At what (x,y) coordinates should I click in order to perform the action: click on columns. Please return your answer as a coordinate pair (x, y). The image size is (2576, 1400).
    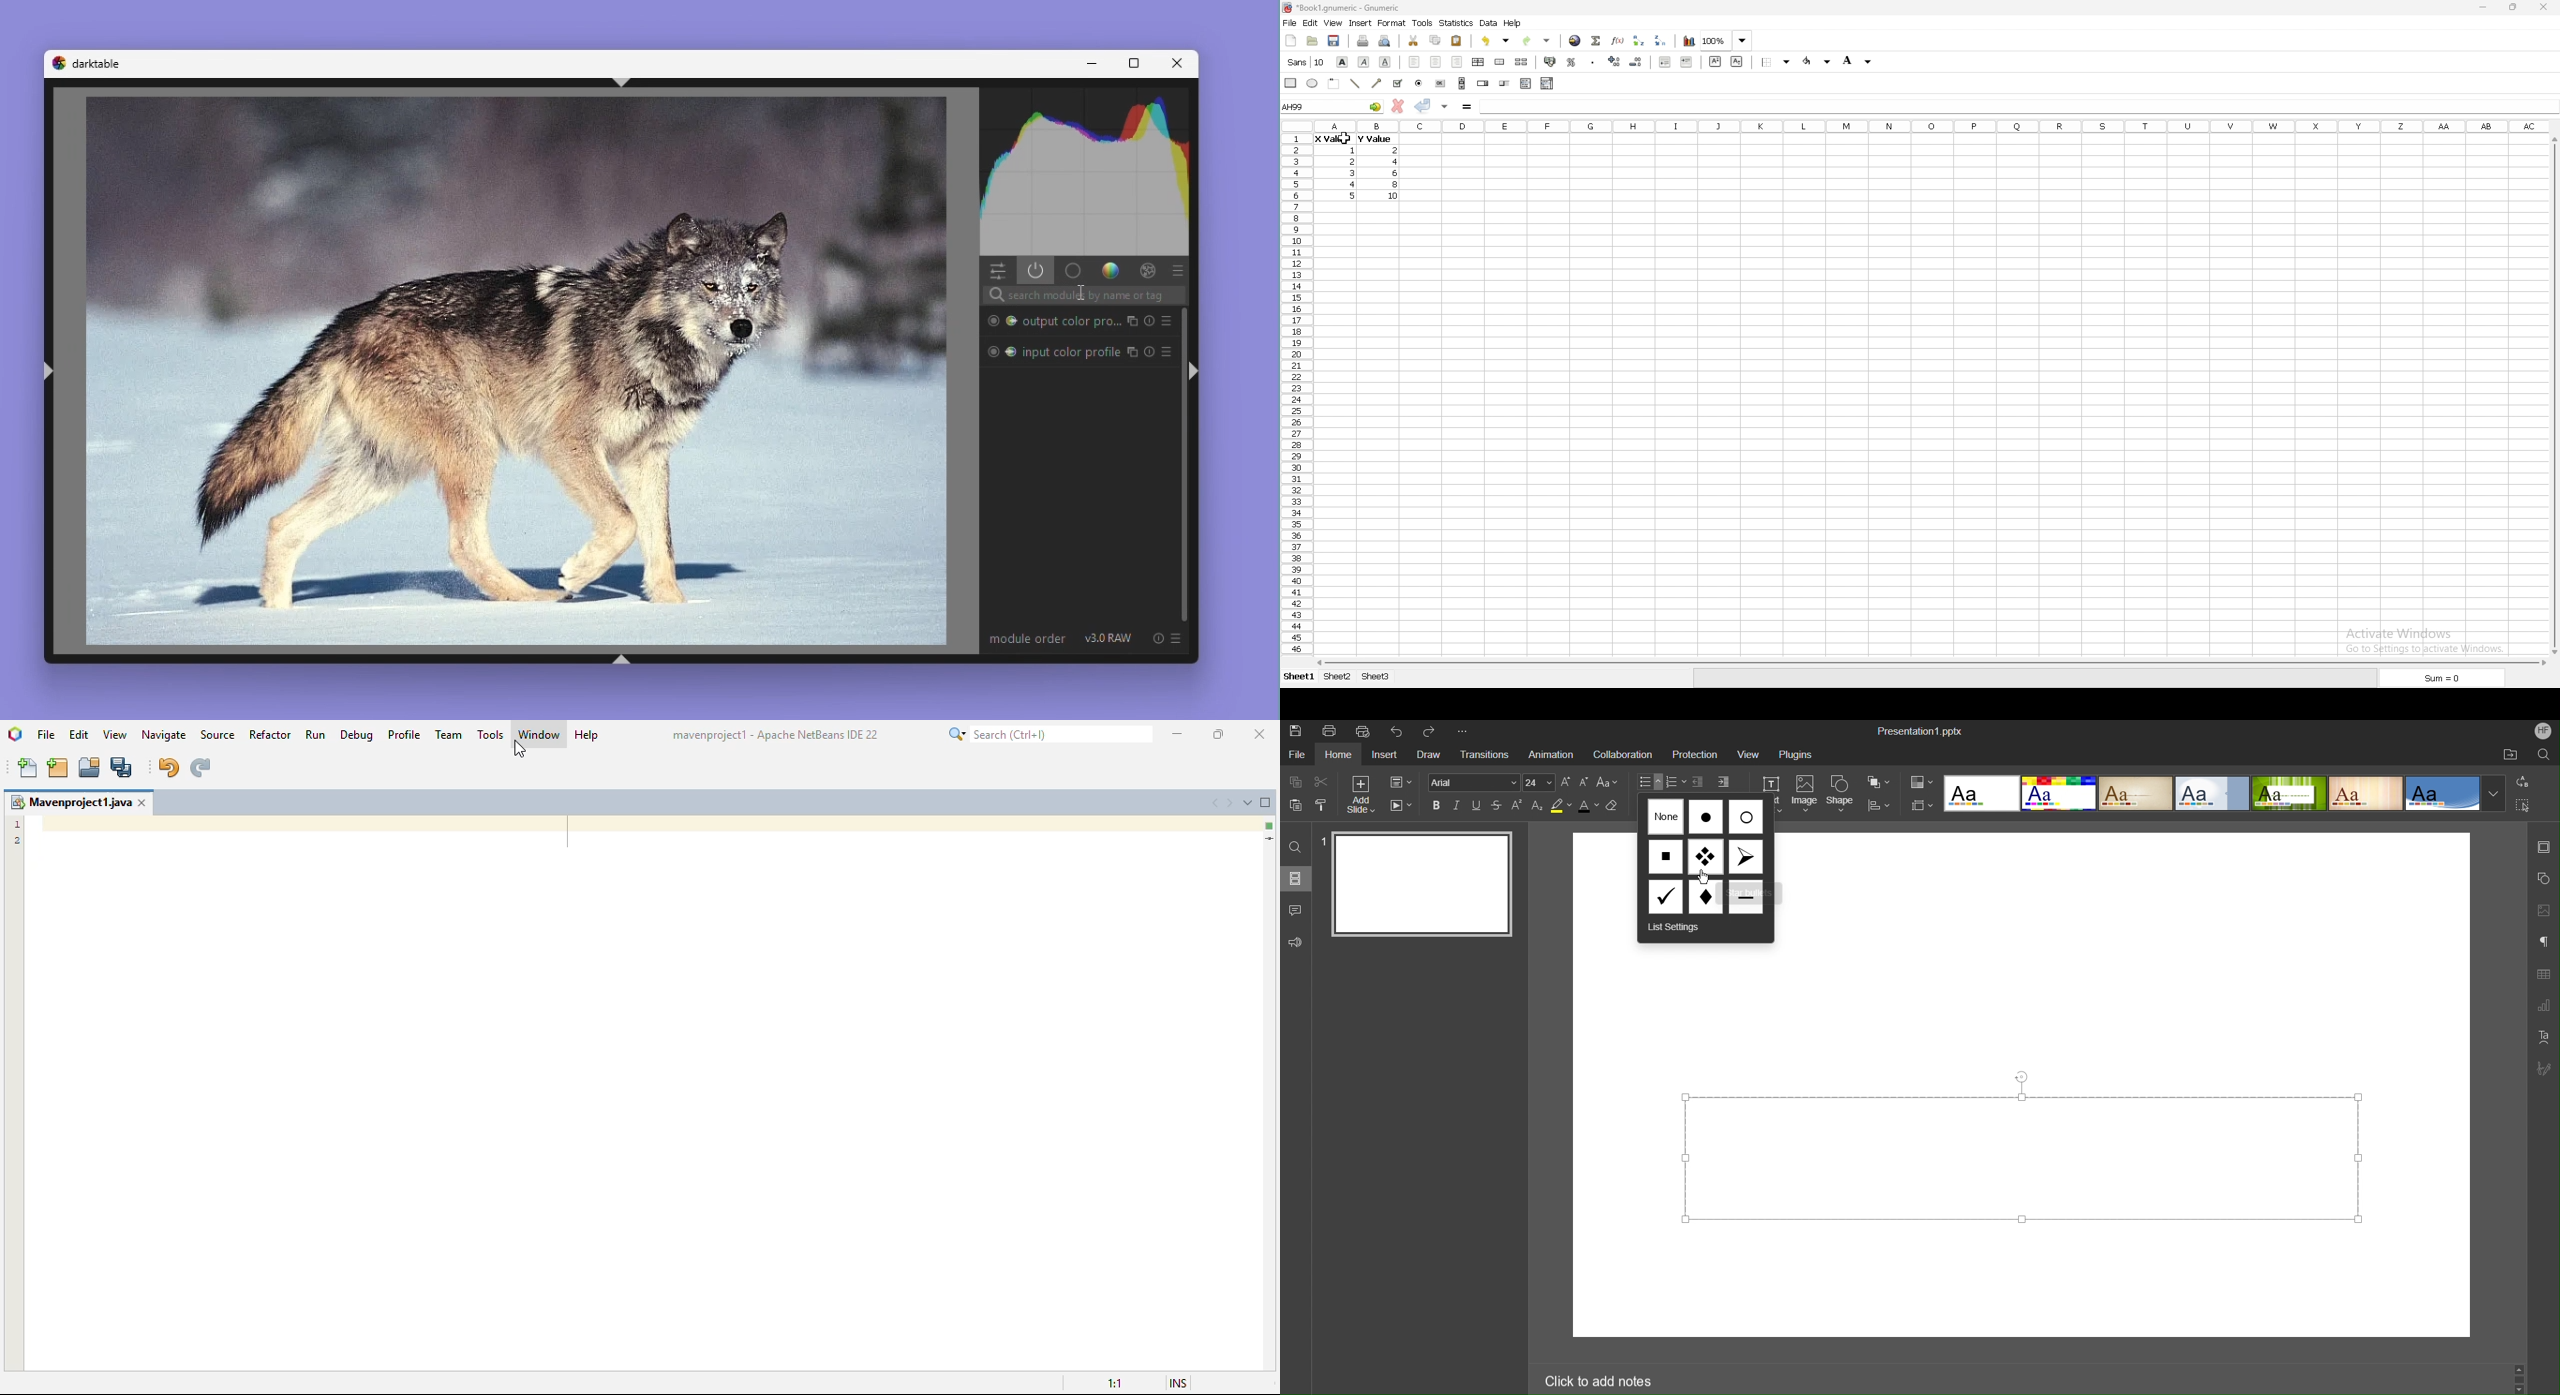
    Looking at the image, I should click on (1933, 125).